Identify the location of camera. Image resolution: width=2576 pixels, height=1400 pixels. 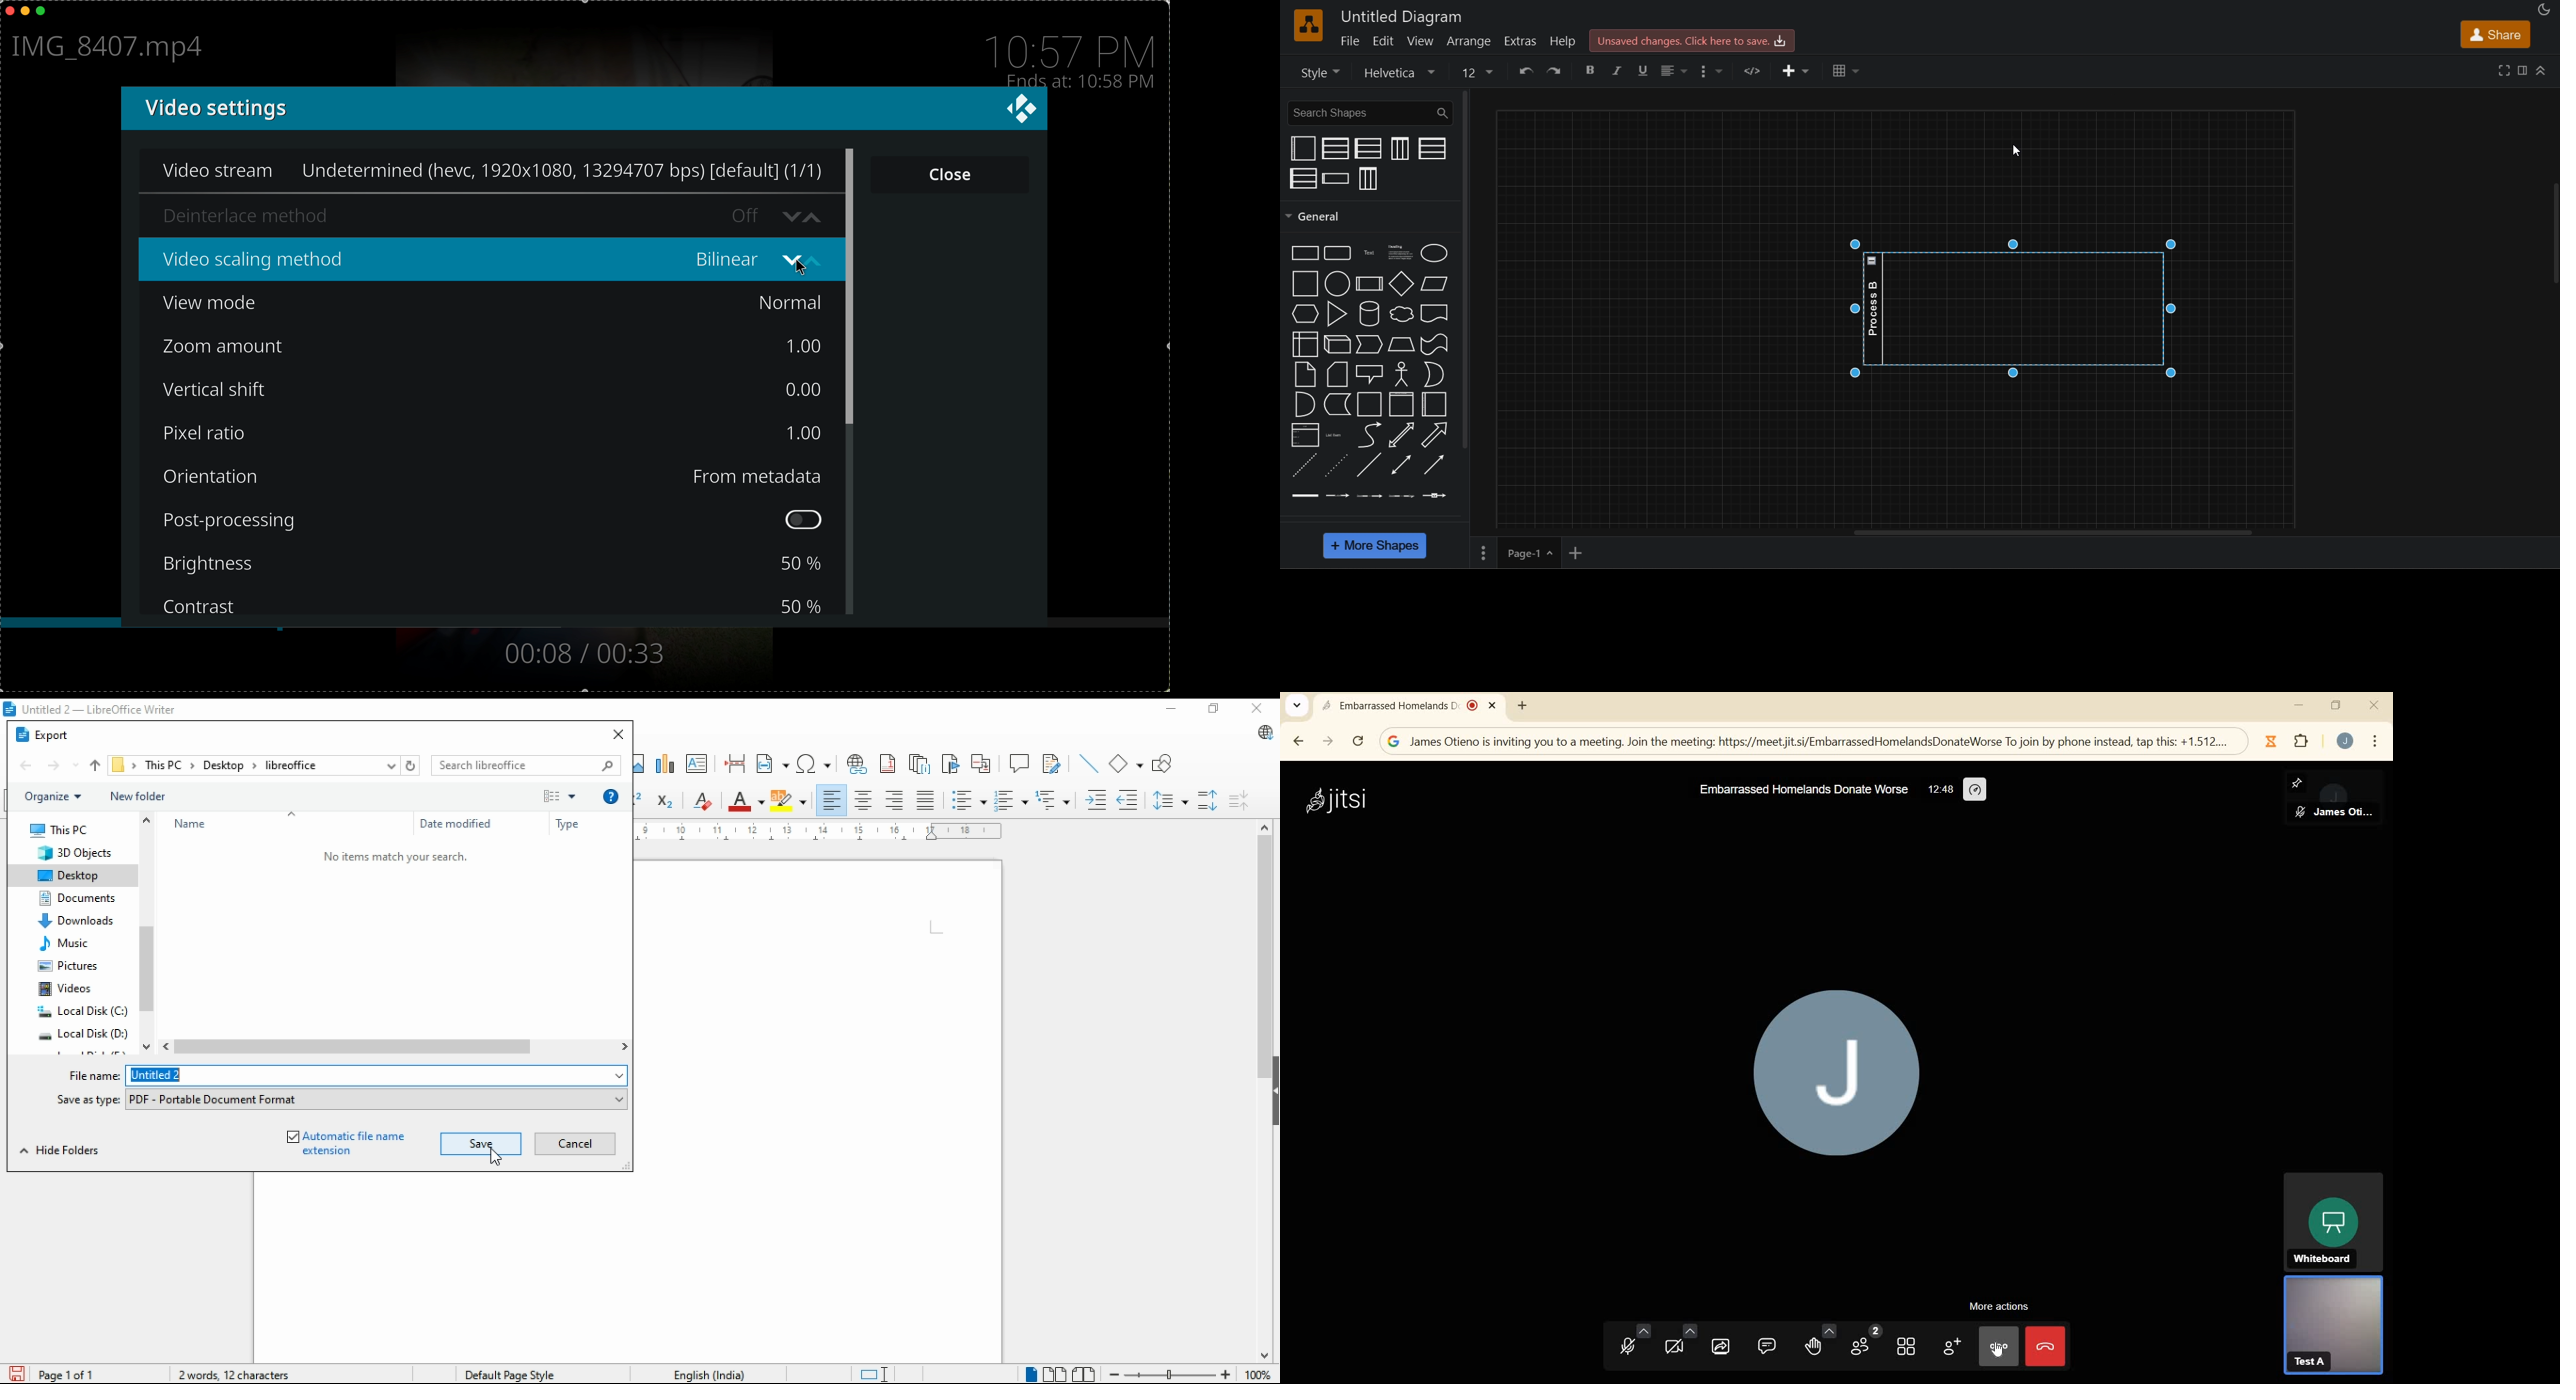
(1679, 1341).